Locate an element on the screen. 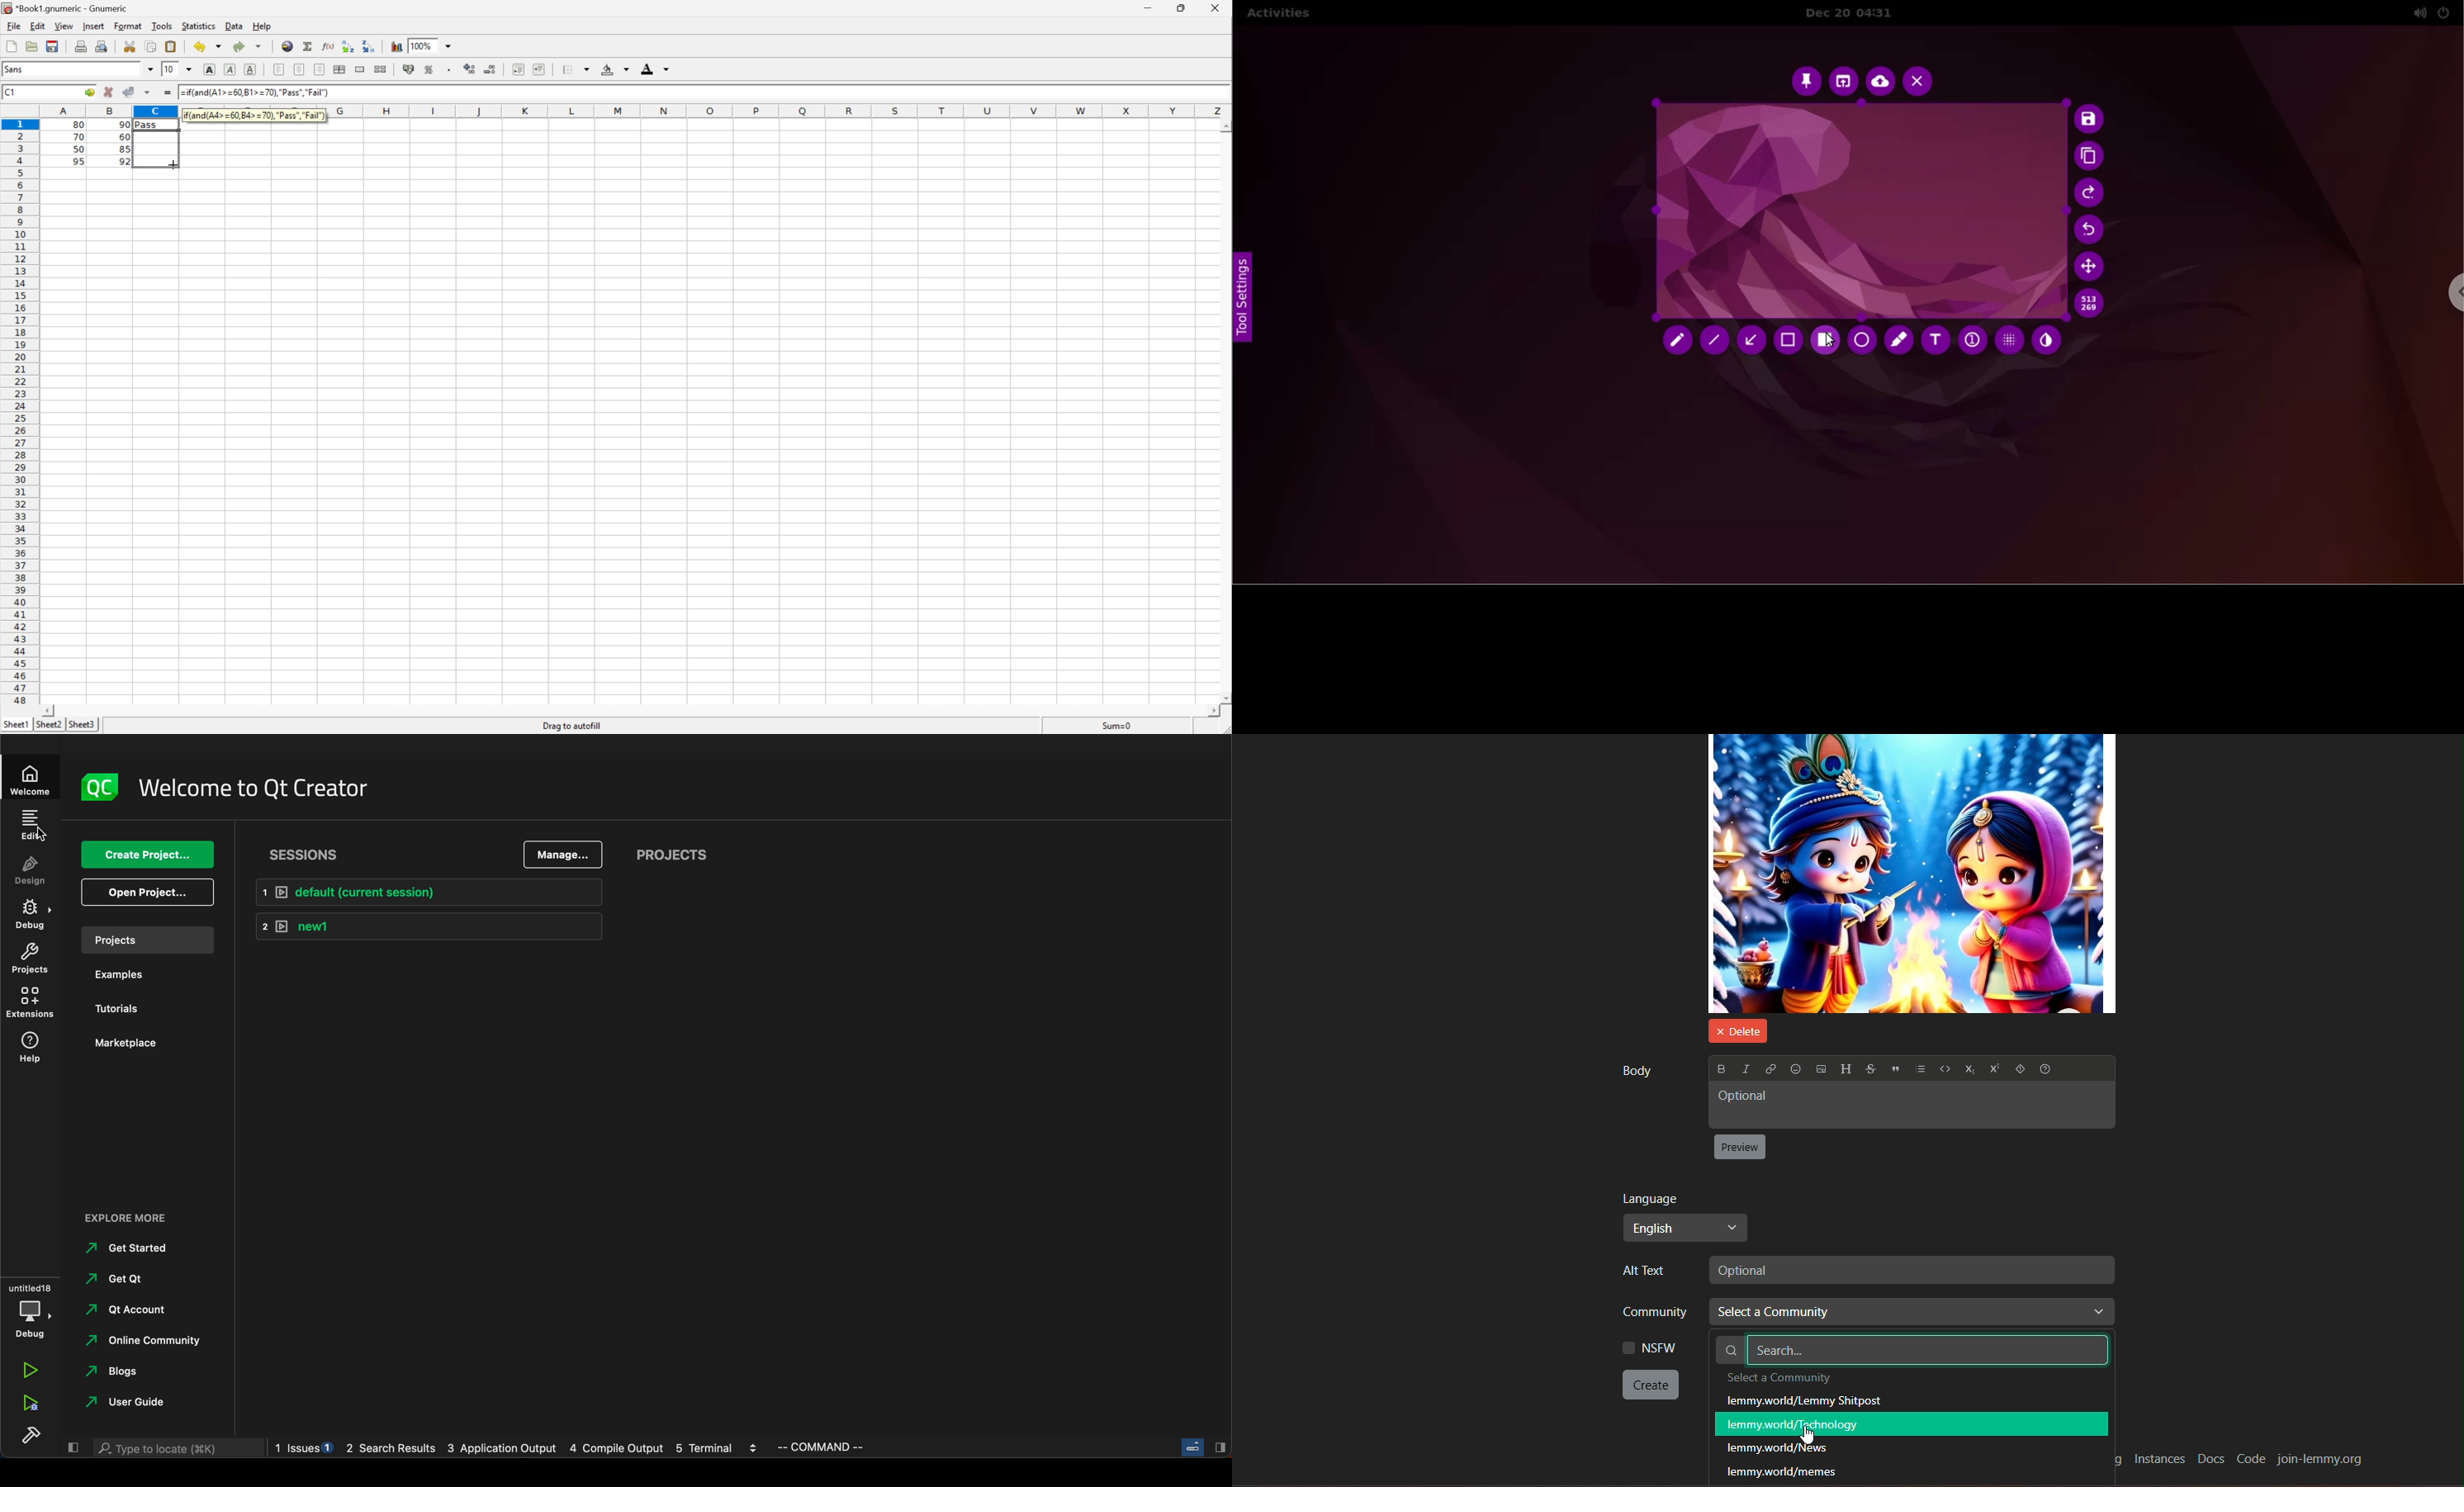 The width and height of the screenshot is (2464, 1512). examples is located at coordinates (124, 975).